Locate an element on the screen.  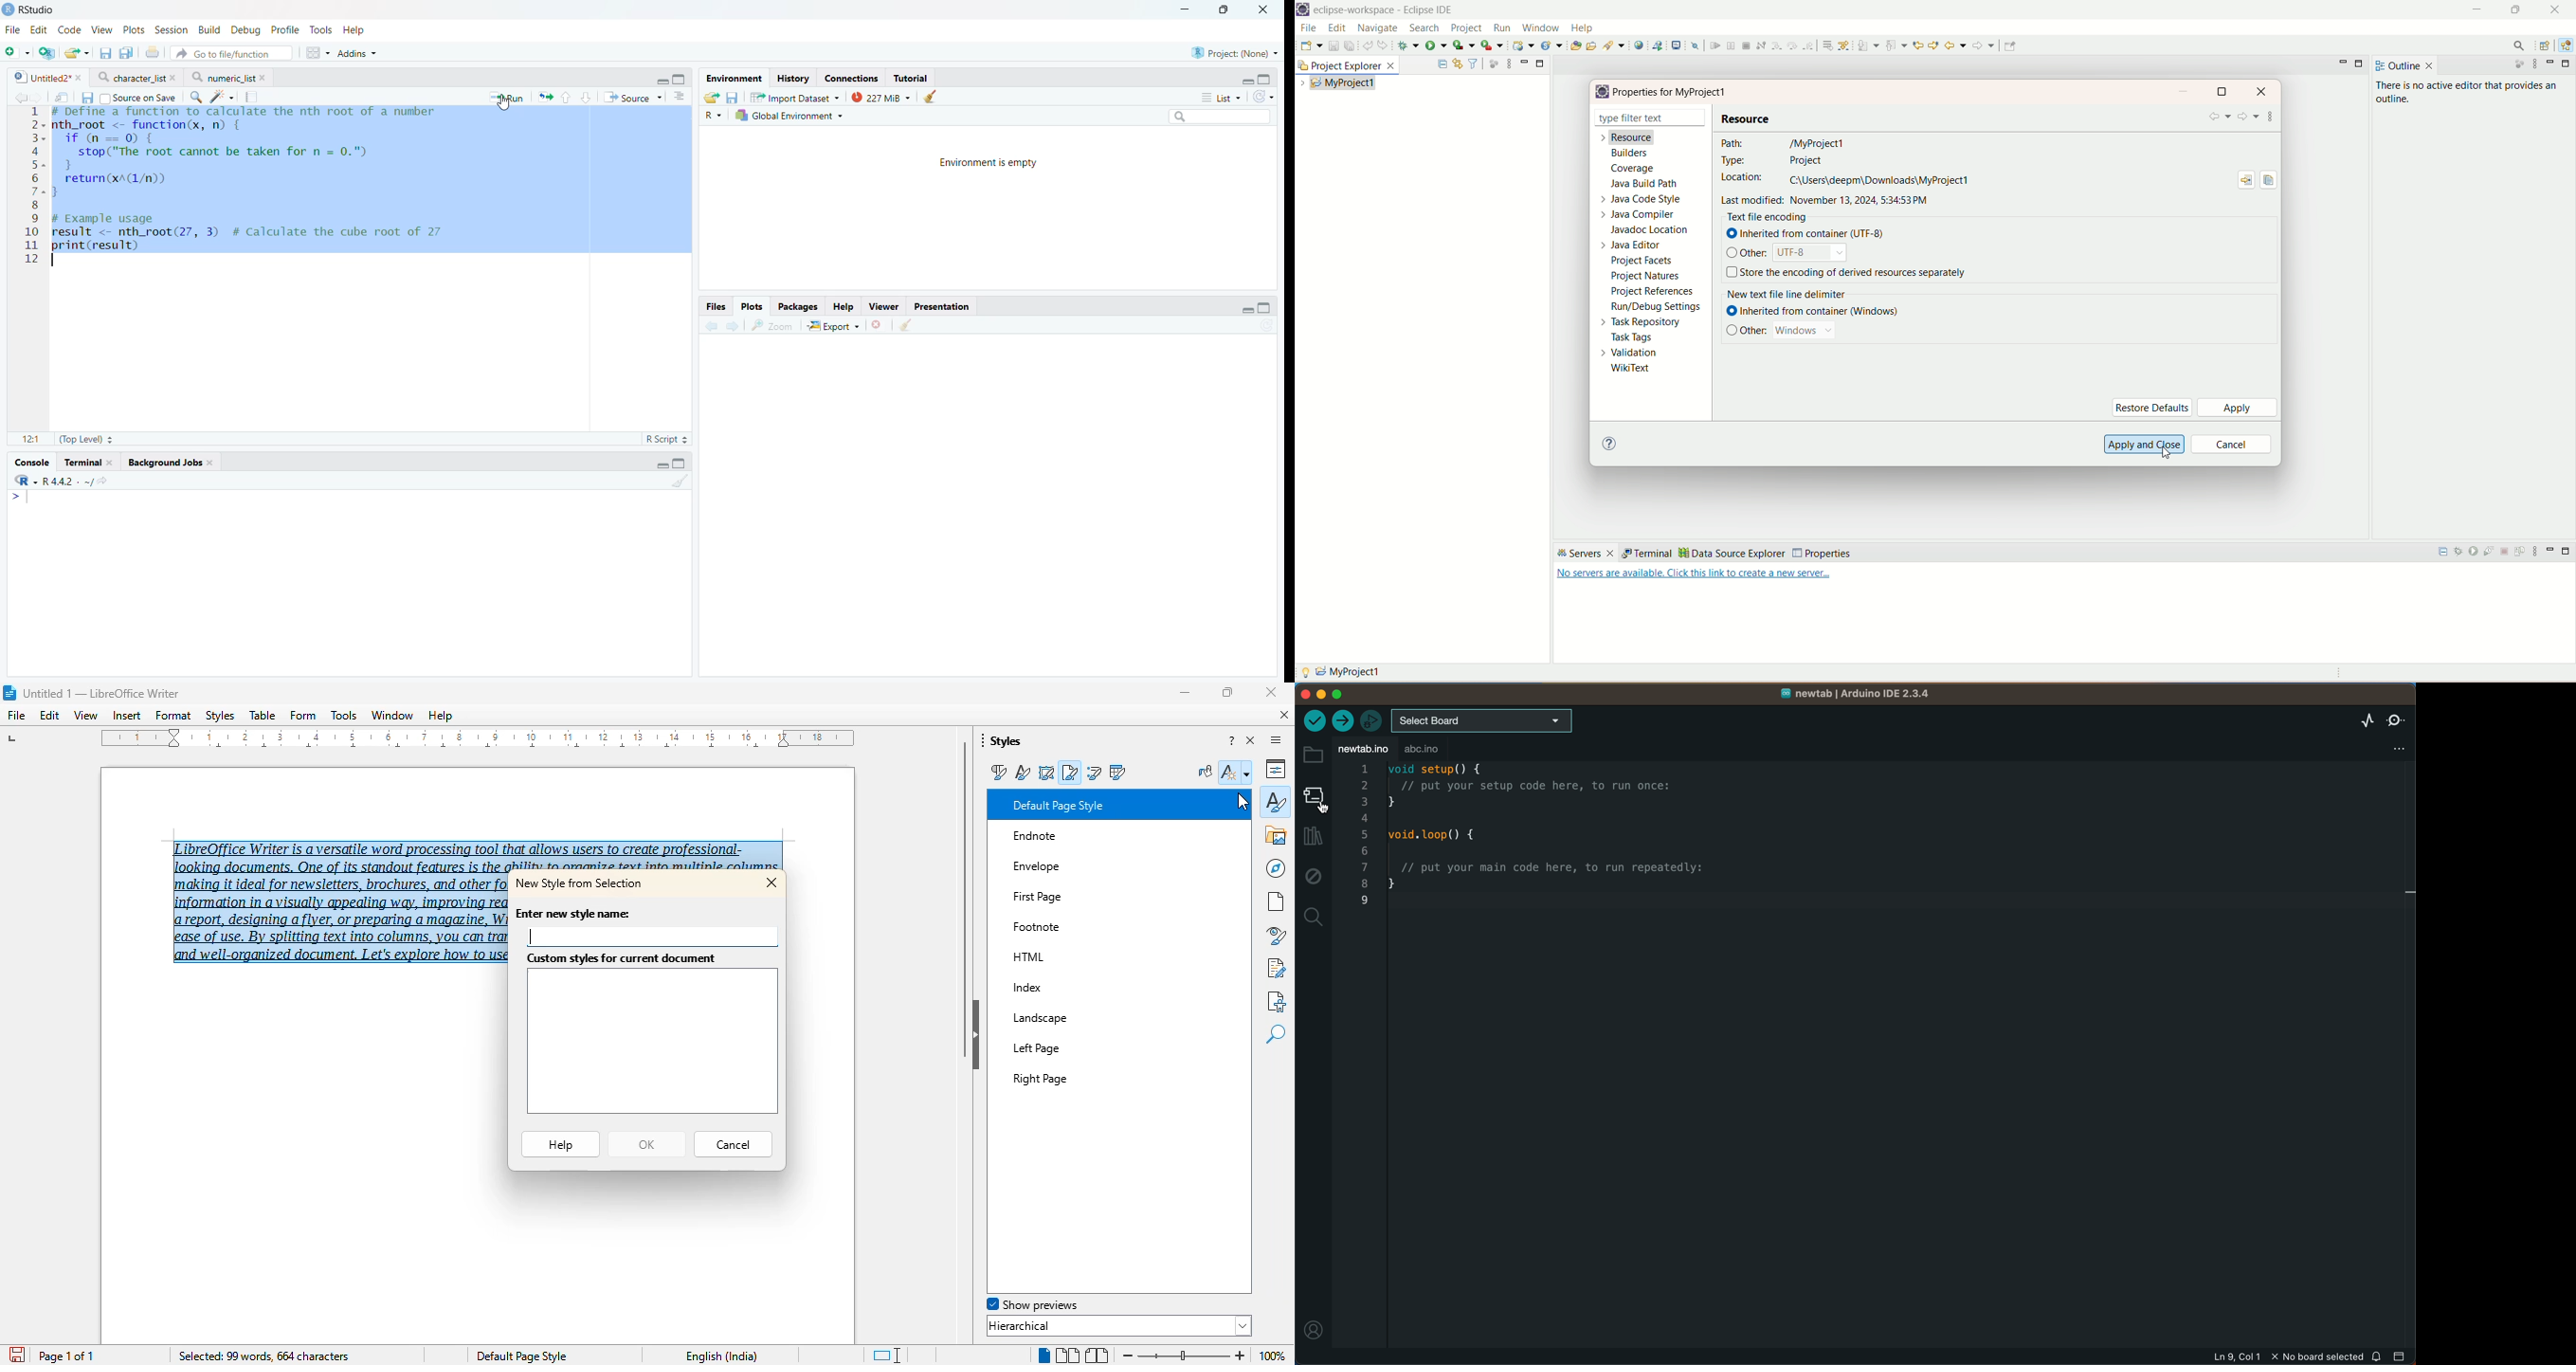
close slidebar is located at coordinates (2402, 1357).